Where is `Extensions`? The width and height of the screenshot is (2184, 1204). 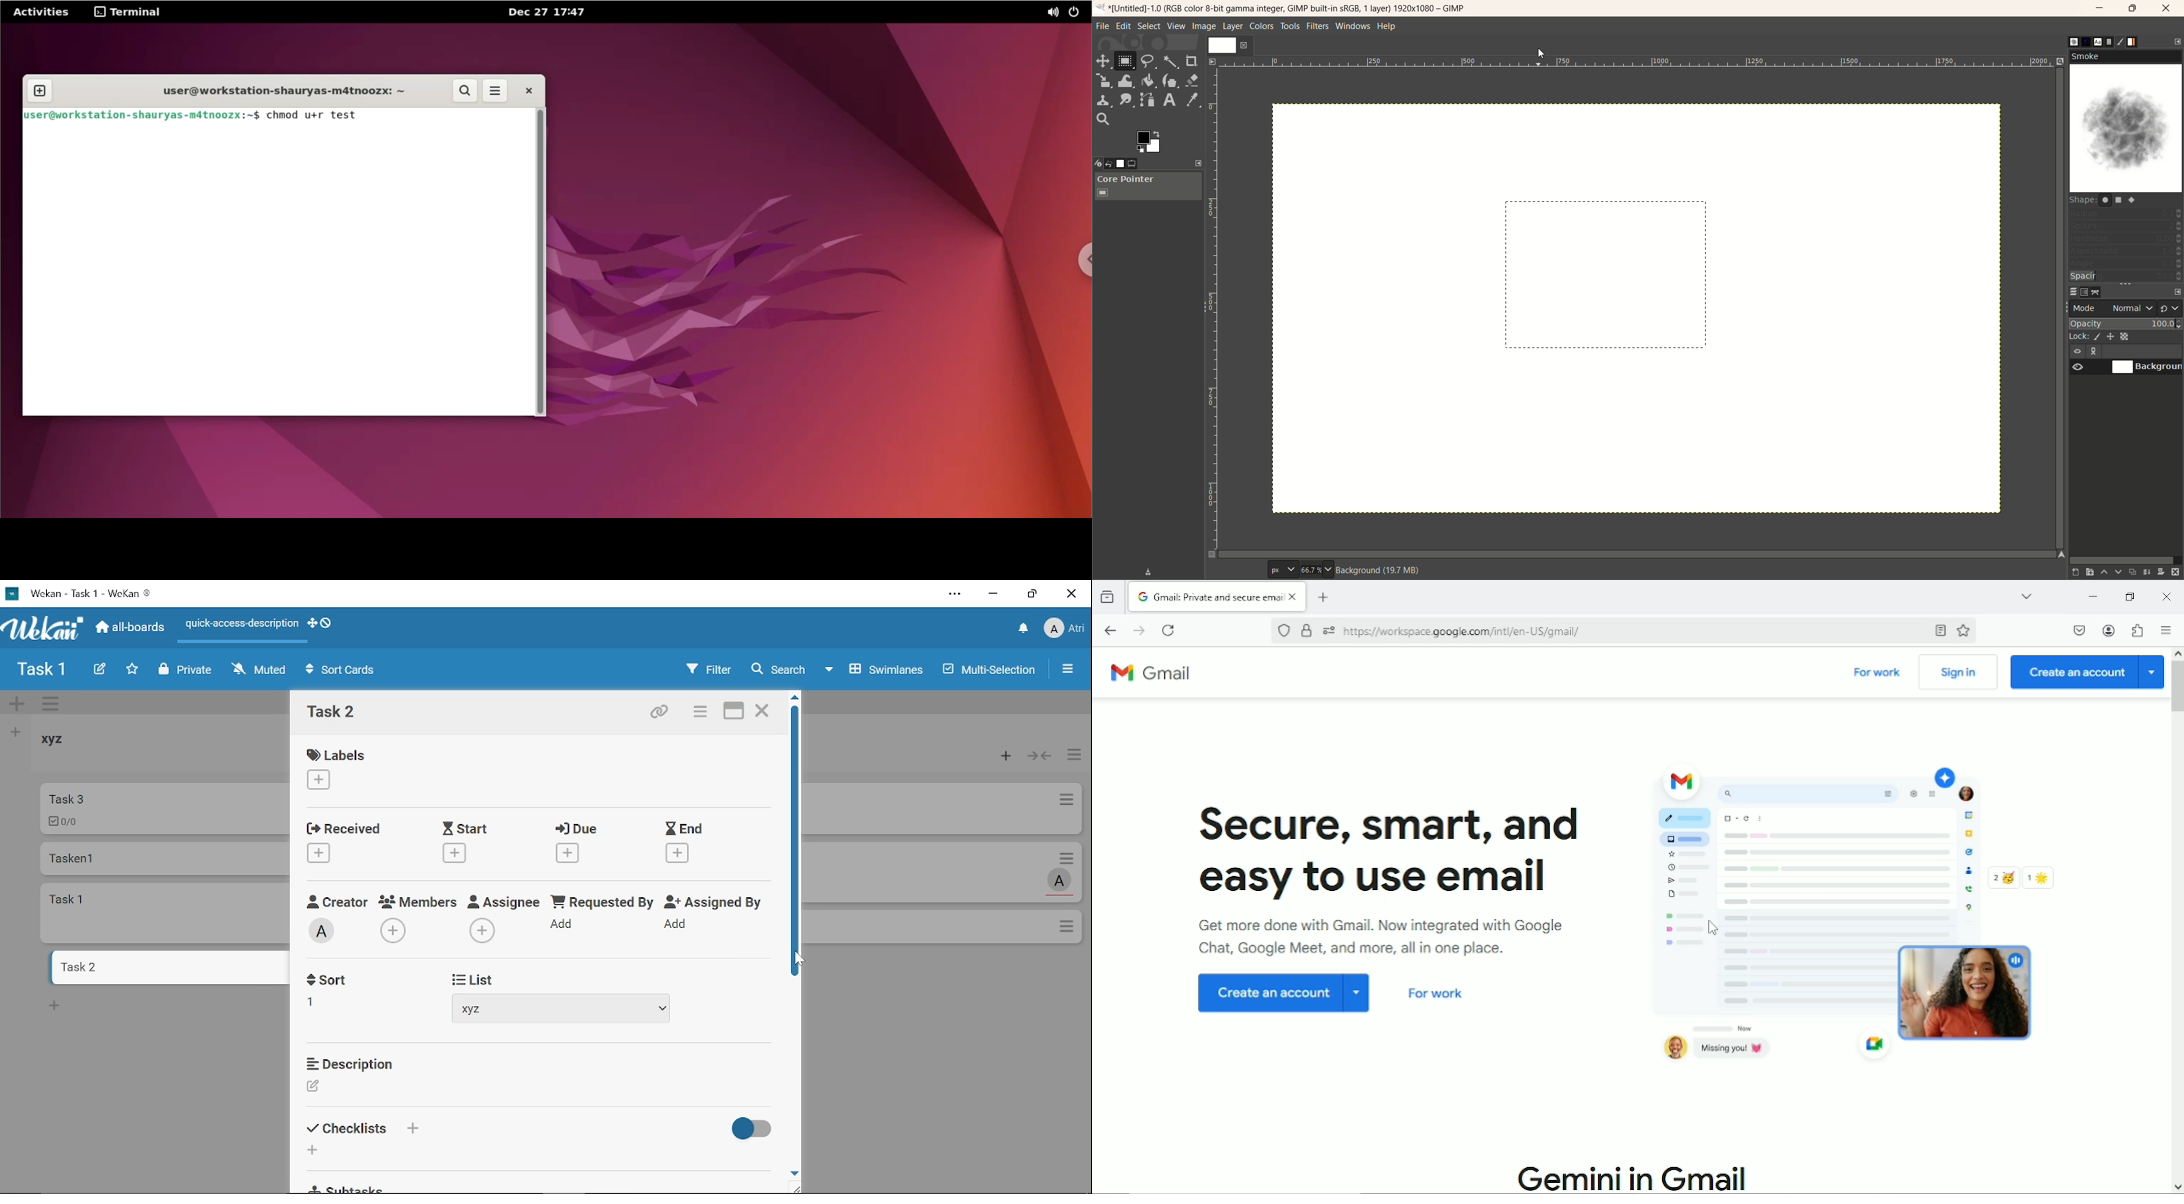 Extensions is located at coordinates (2139, 631).